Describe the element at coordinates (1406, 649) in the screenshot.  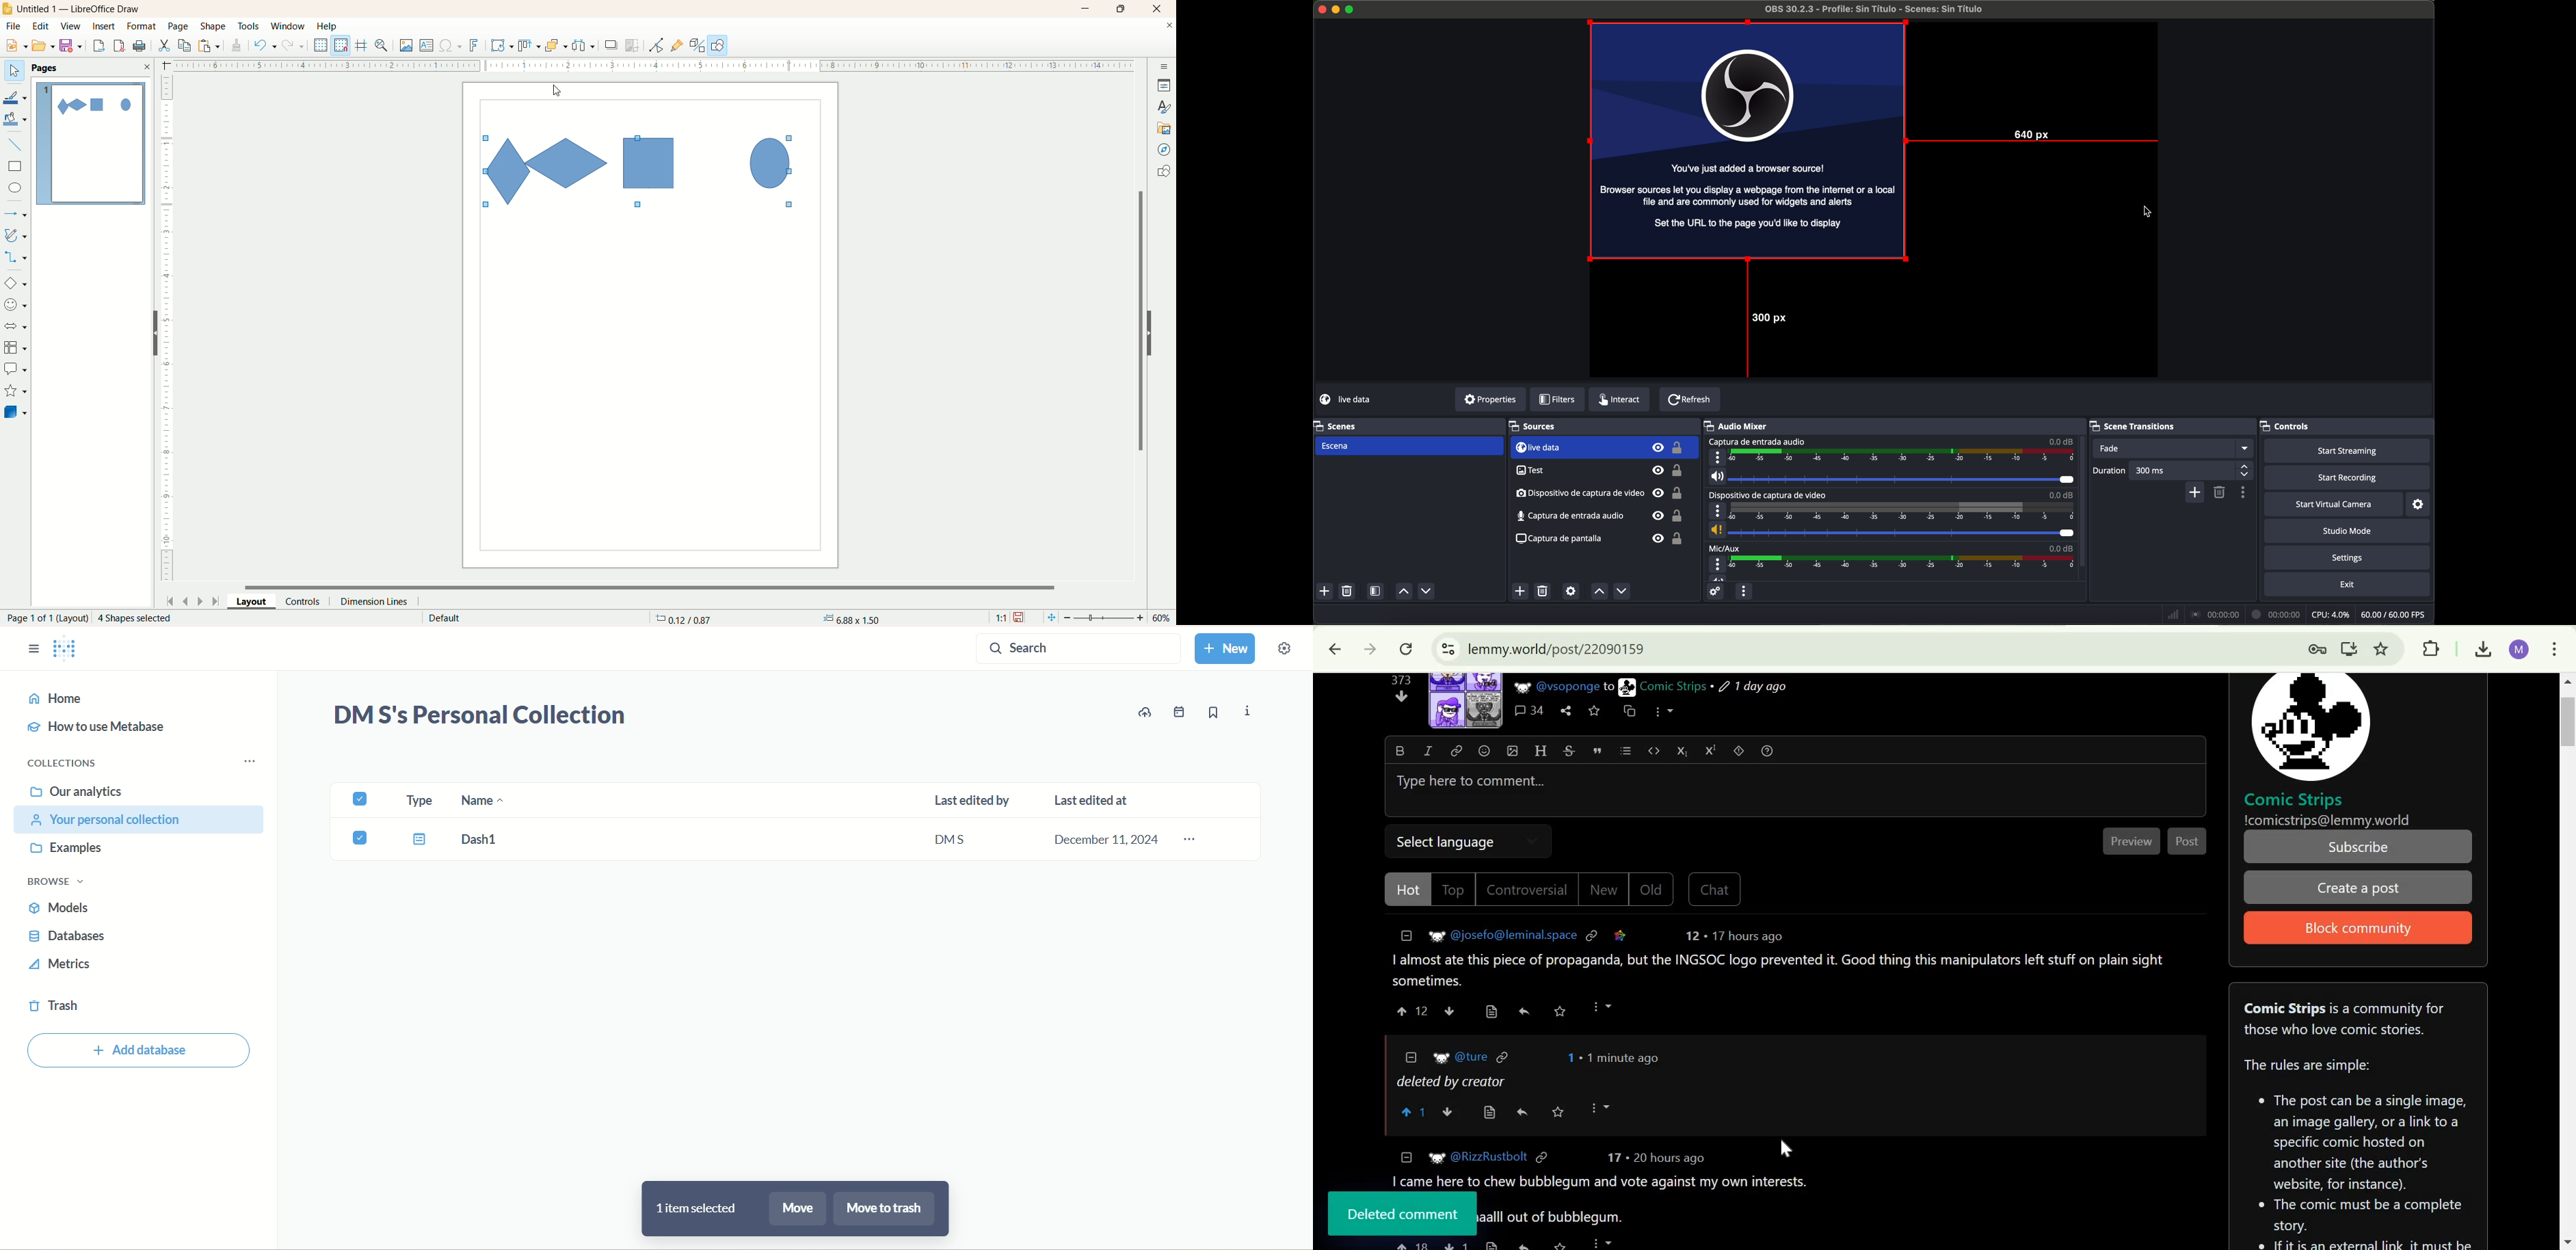
I see `Reload this page` at that location.